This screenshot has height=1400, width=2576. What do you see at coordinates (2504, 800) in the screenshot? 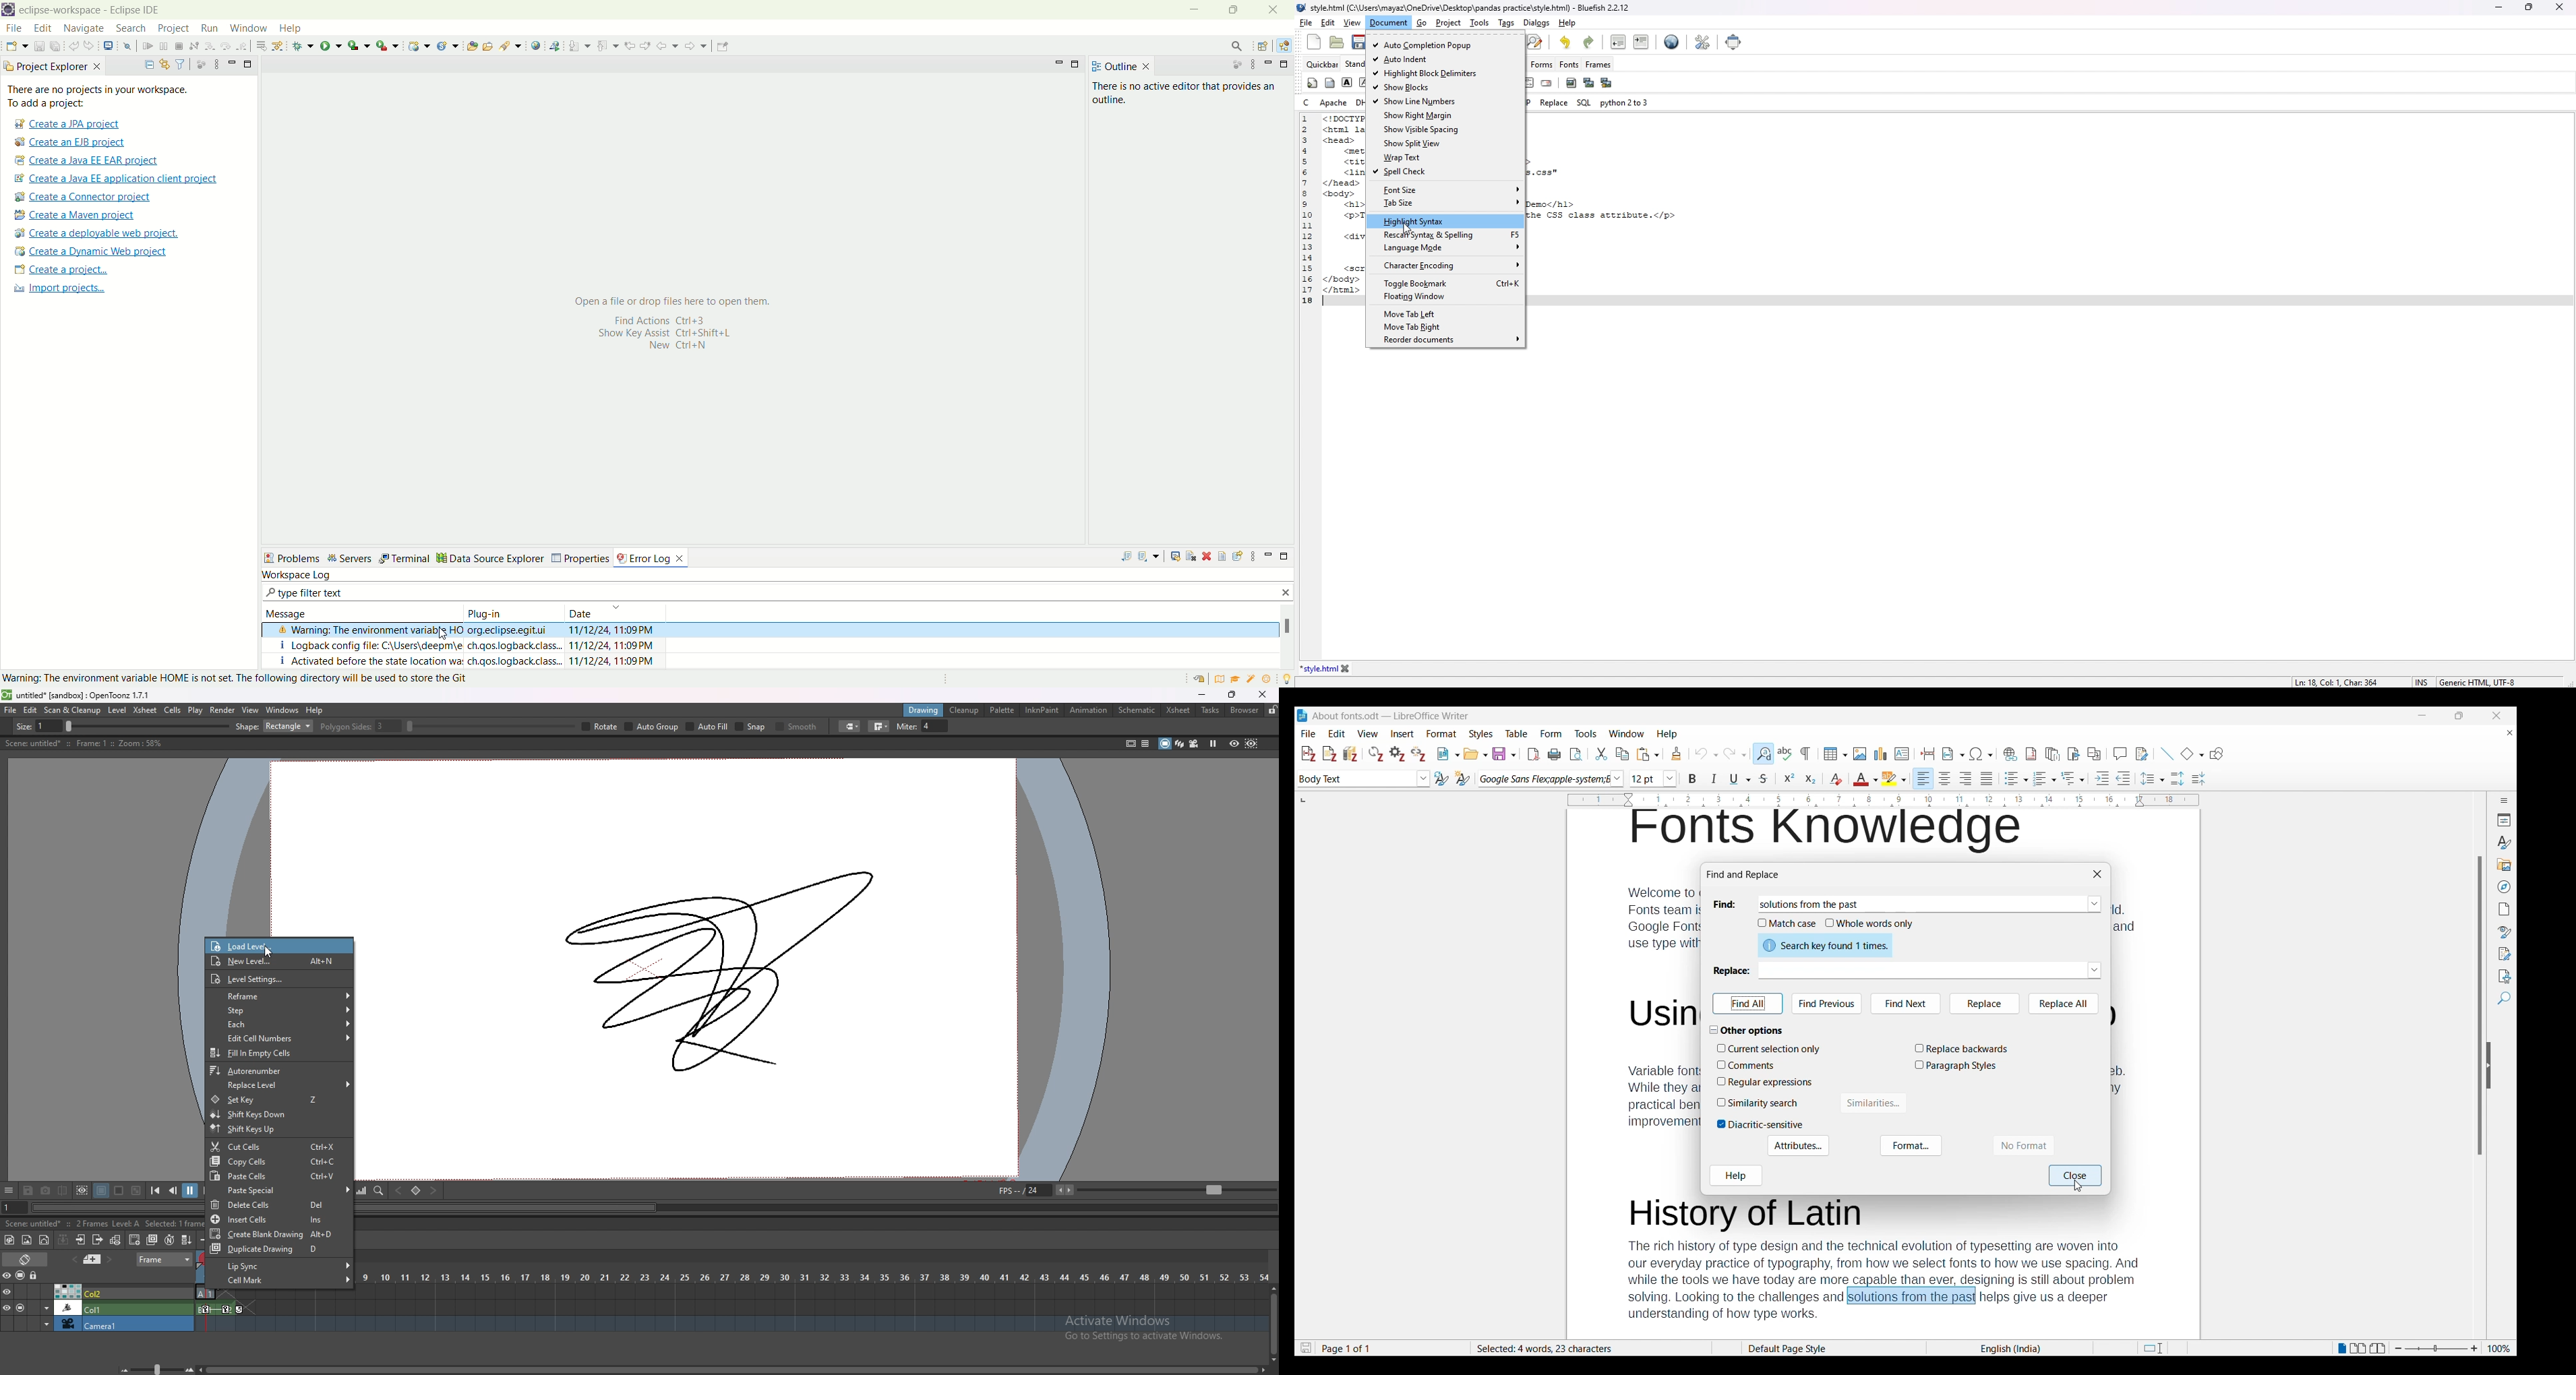
I see `Sidebar settings` at bounding box center [2504, 800].